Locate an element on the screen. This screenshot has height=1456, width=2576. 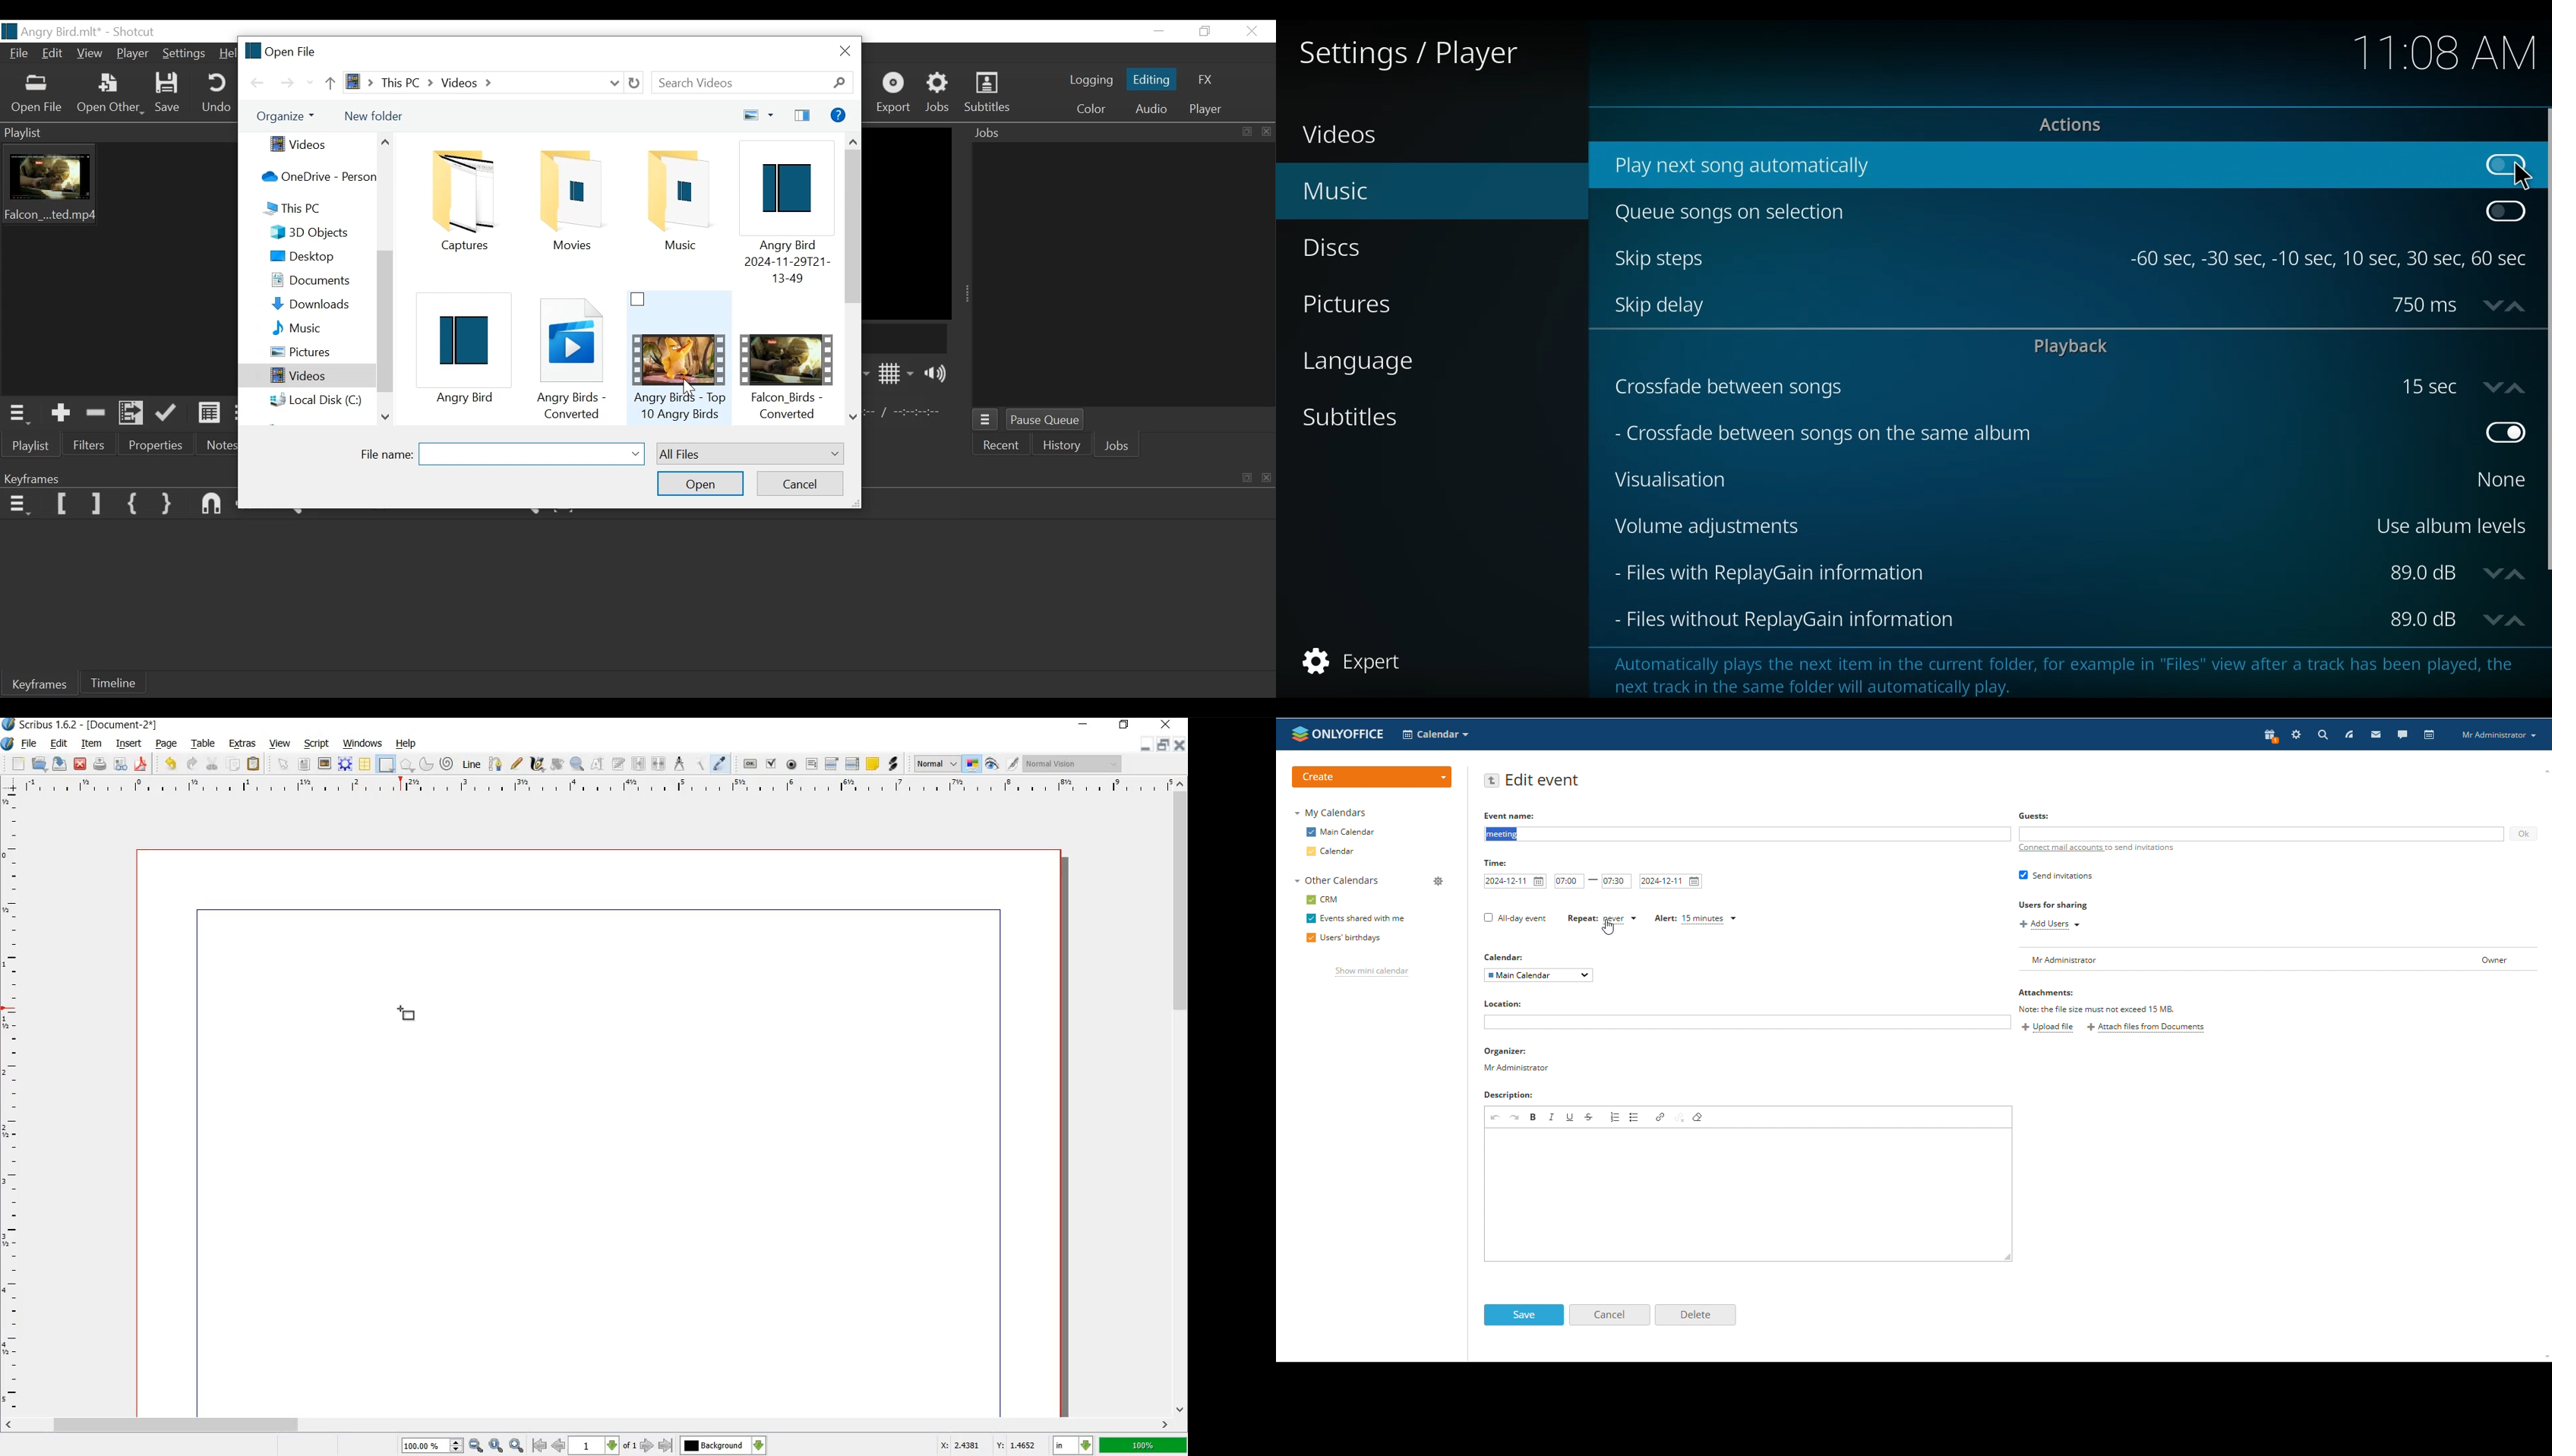
SELECT THE IMAGE PREVIEW QUALITY is located at coordinates (933, 764).